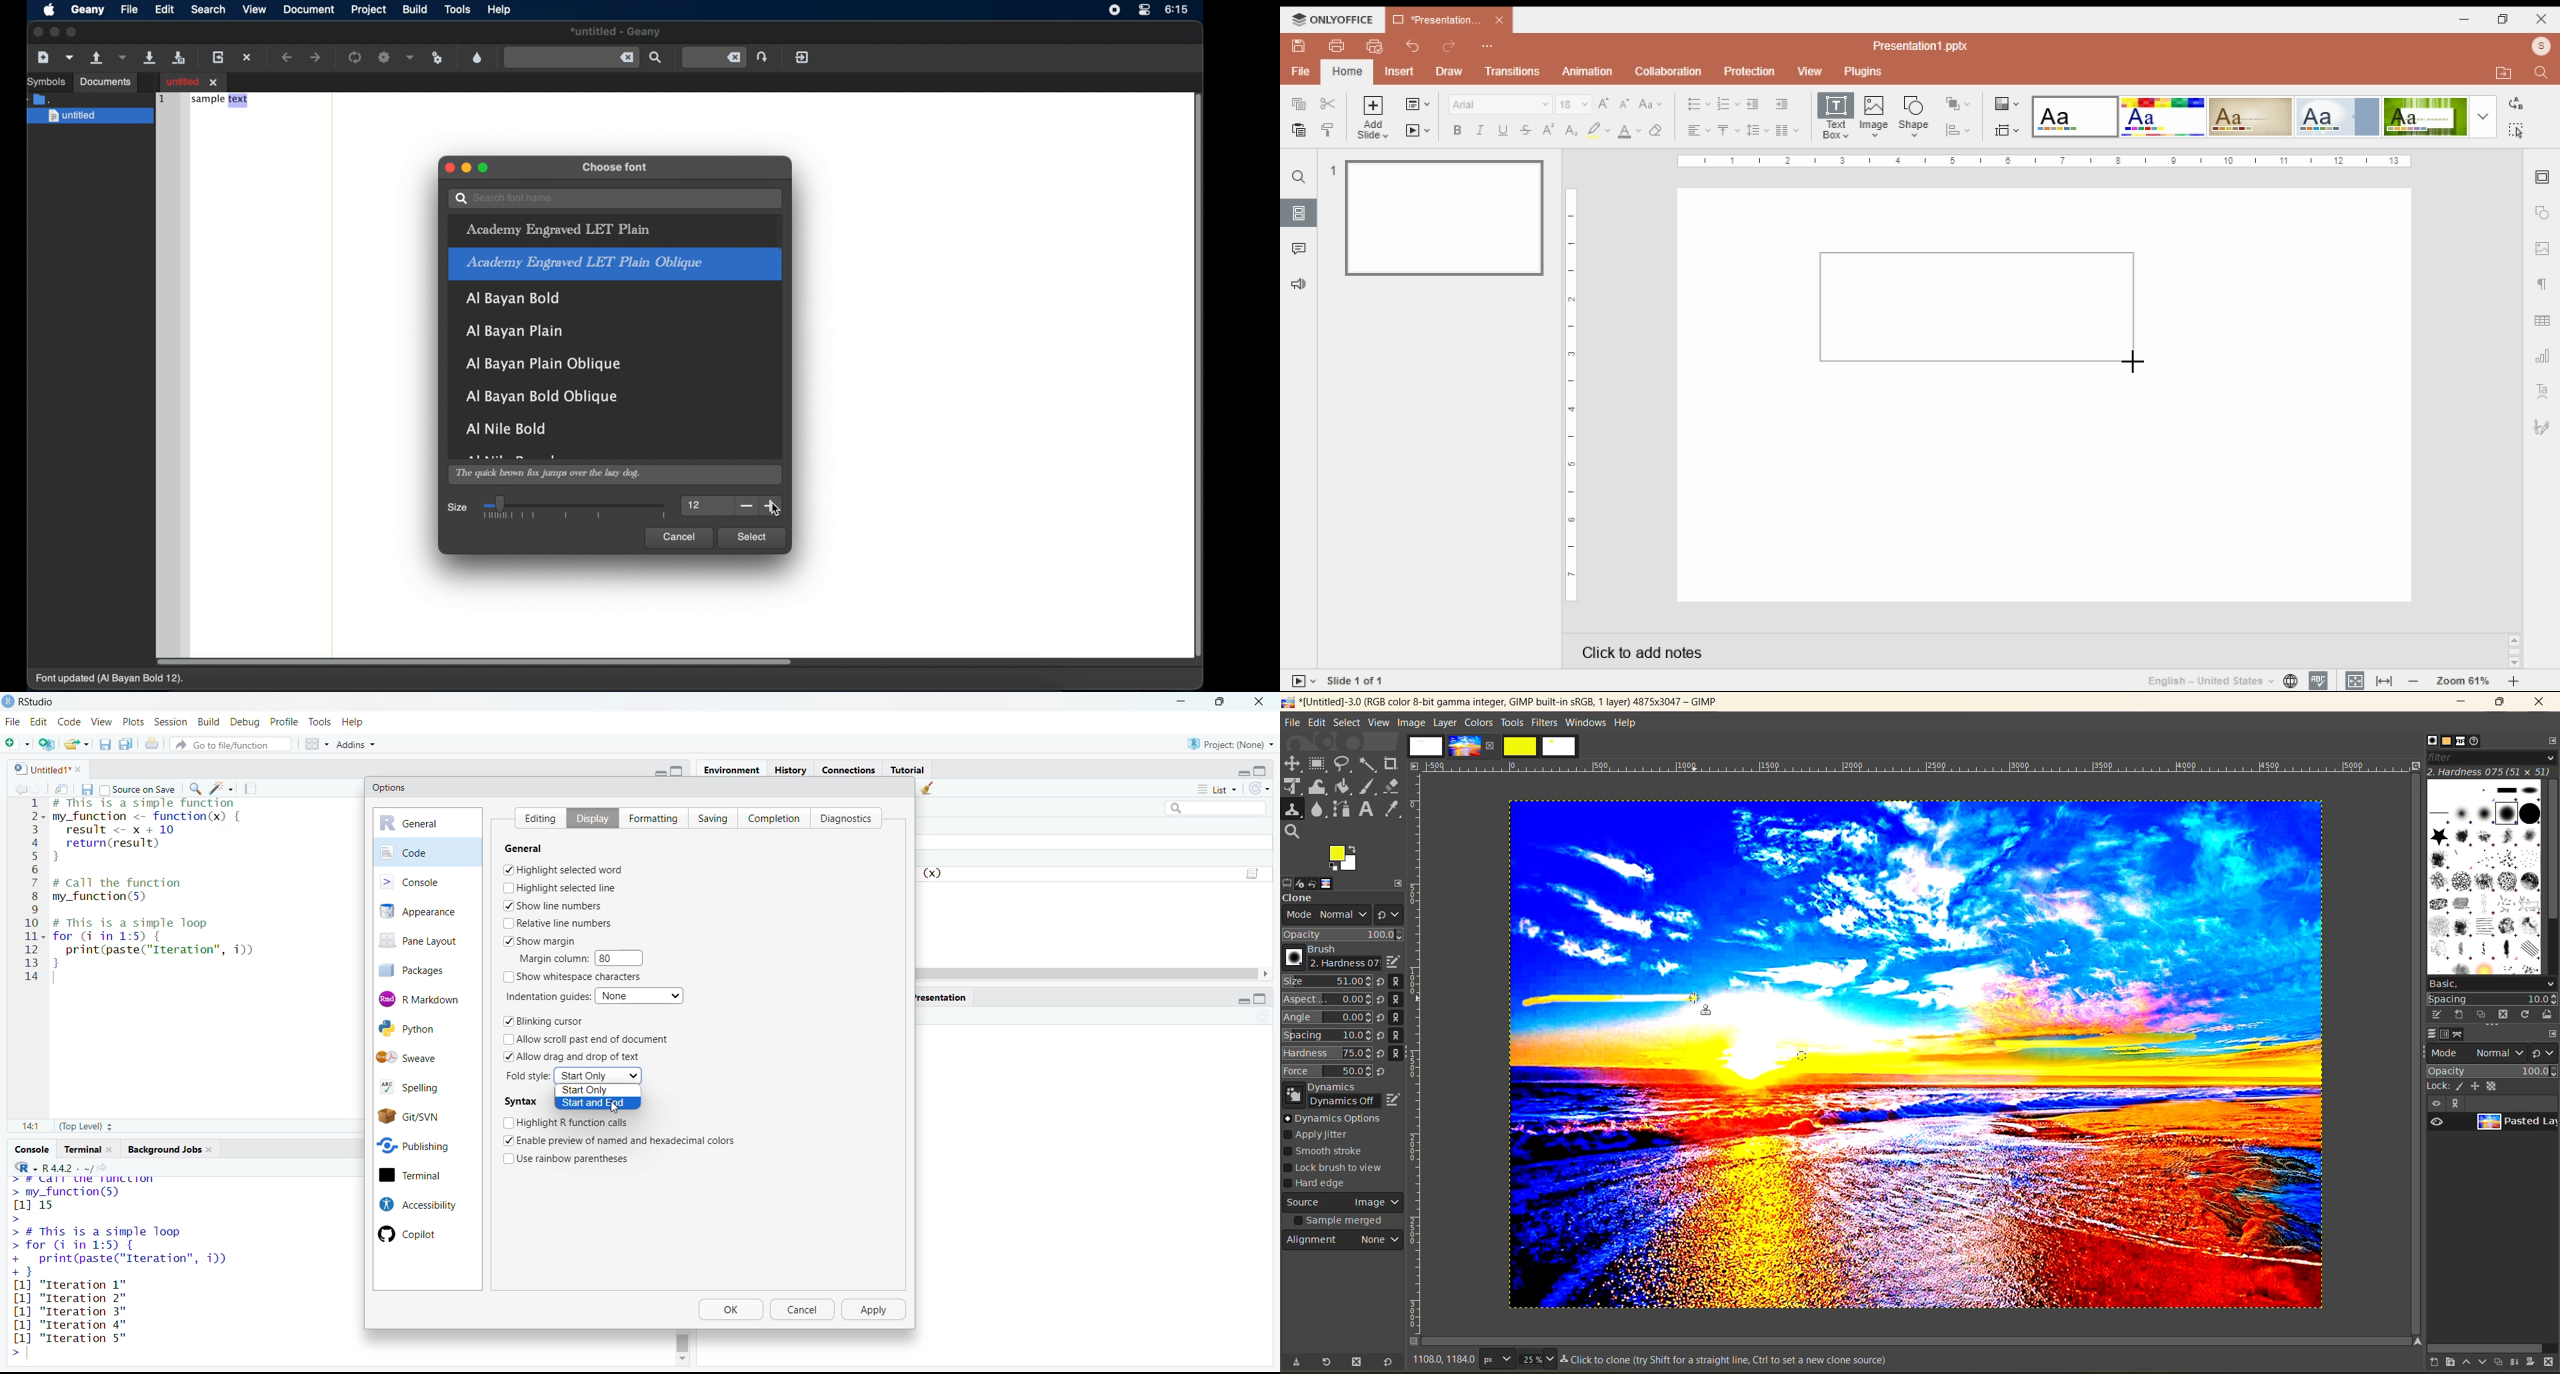 The width and height of the screenshot is (2576, 1400). Describe the element at coordinates (1271, 974) in the screenshot. I see `move right` at that location.